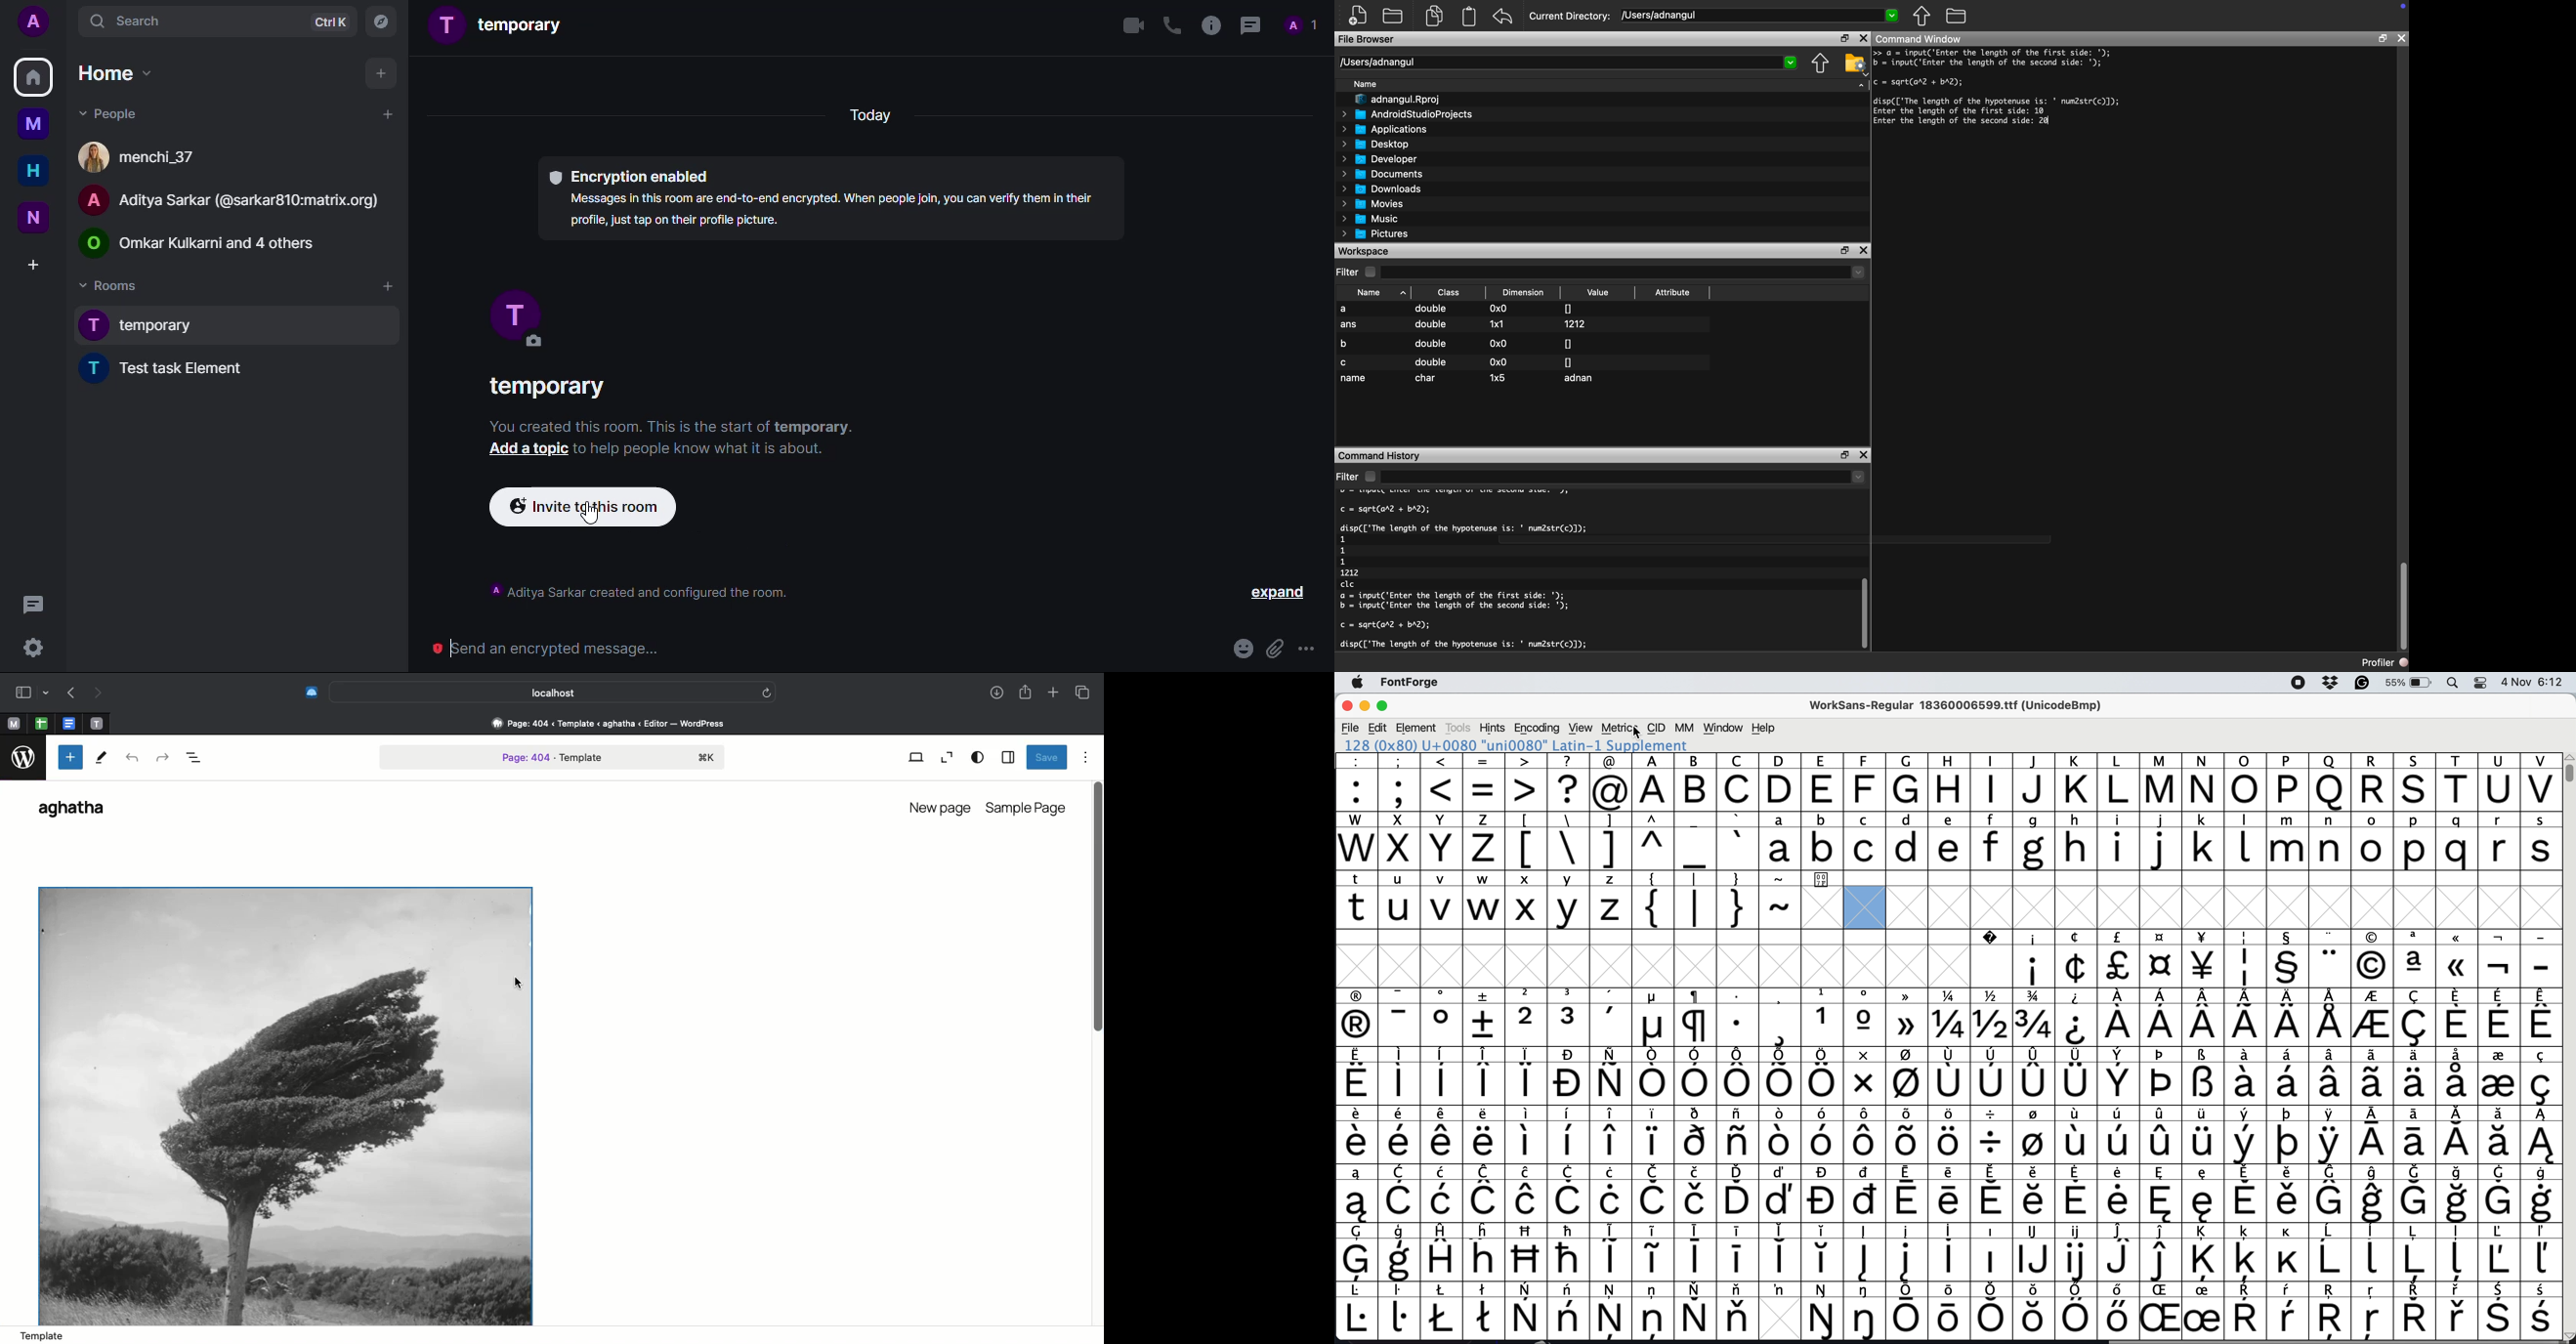  What do you see at coordinates (615, 723) in the screenshot?
I see `Address` at bounding box center [615, 723].